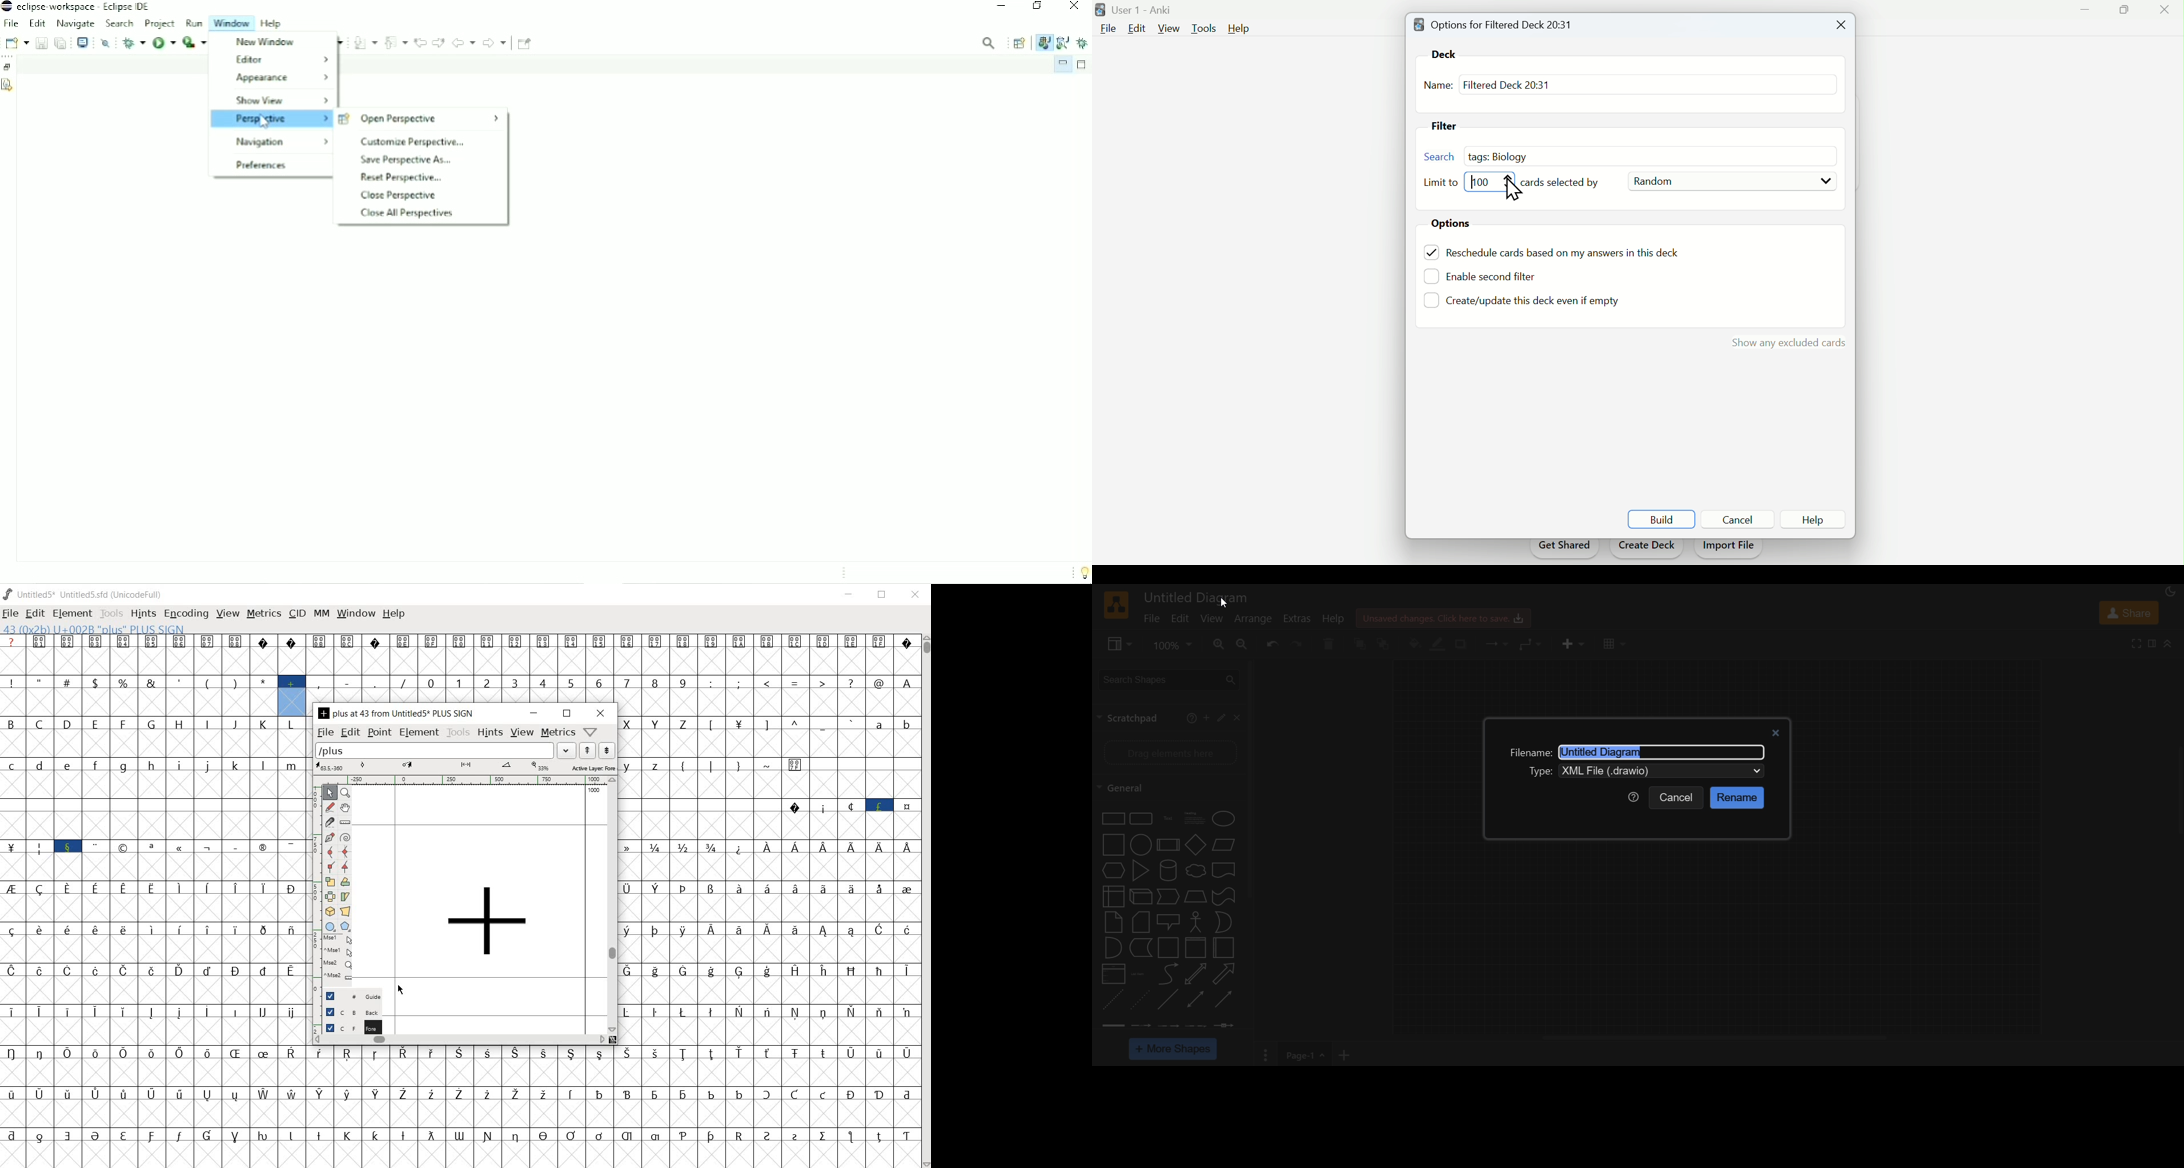 This screenshot has height=1176, width=2184. Describe the element at coordinates (264, 42) in the screenshot. I see `New window` at that location.